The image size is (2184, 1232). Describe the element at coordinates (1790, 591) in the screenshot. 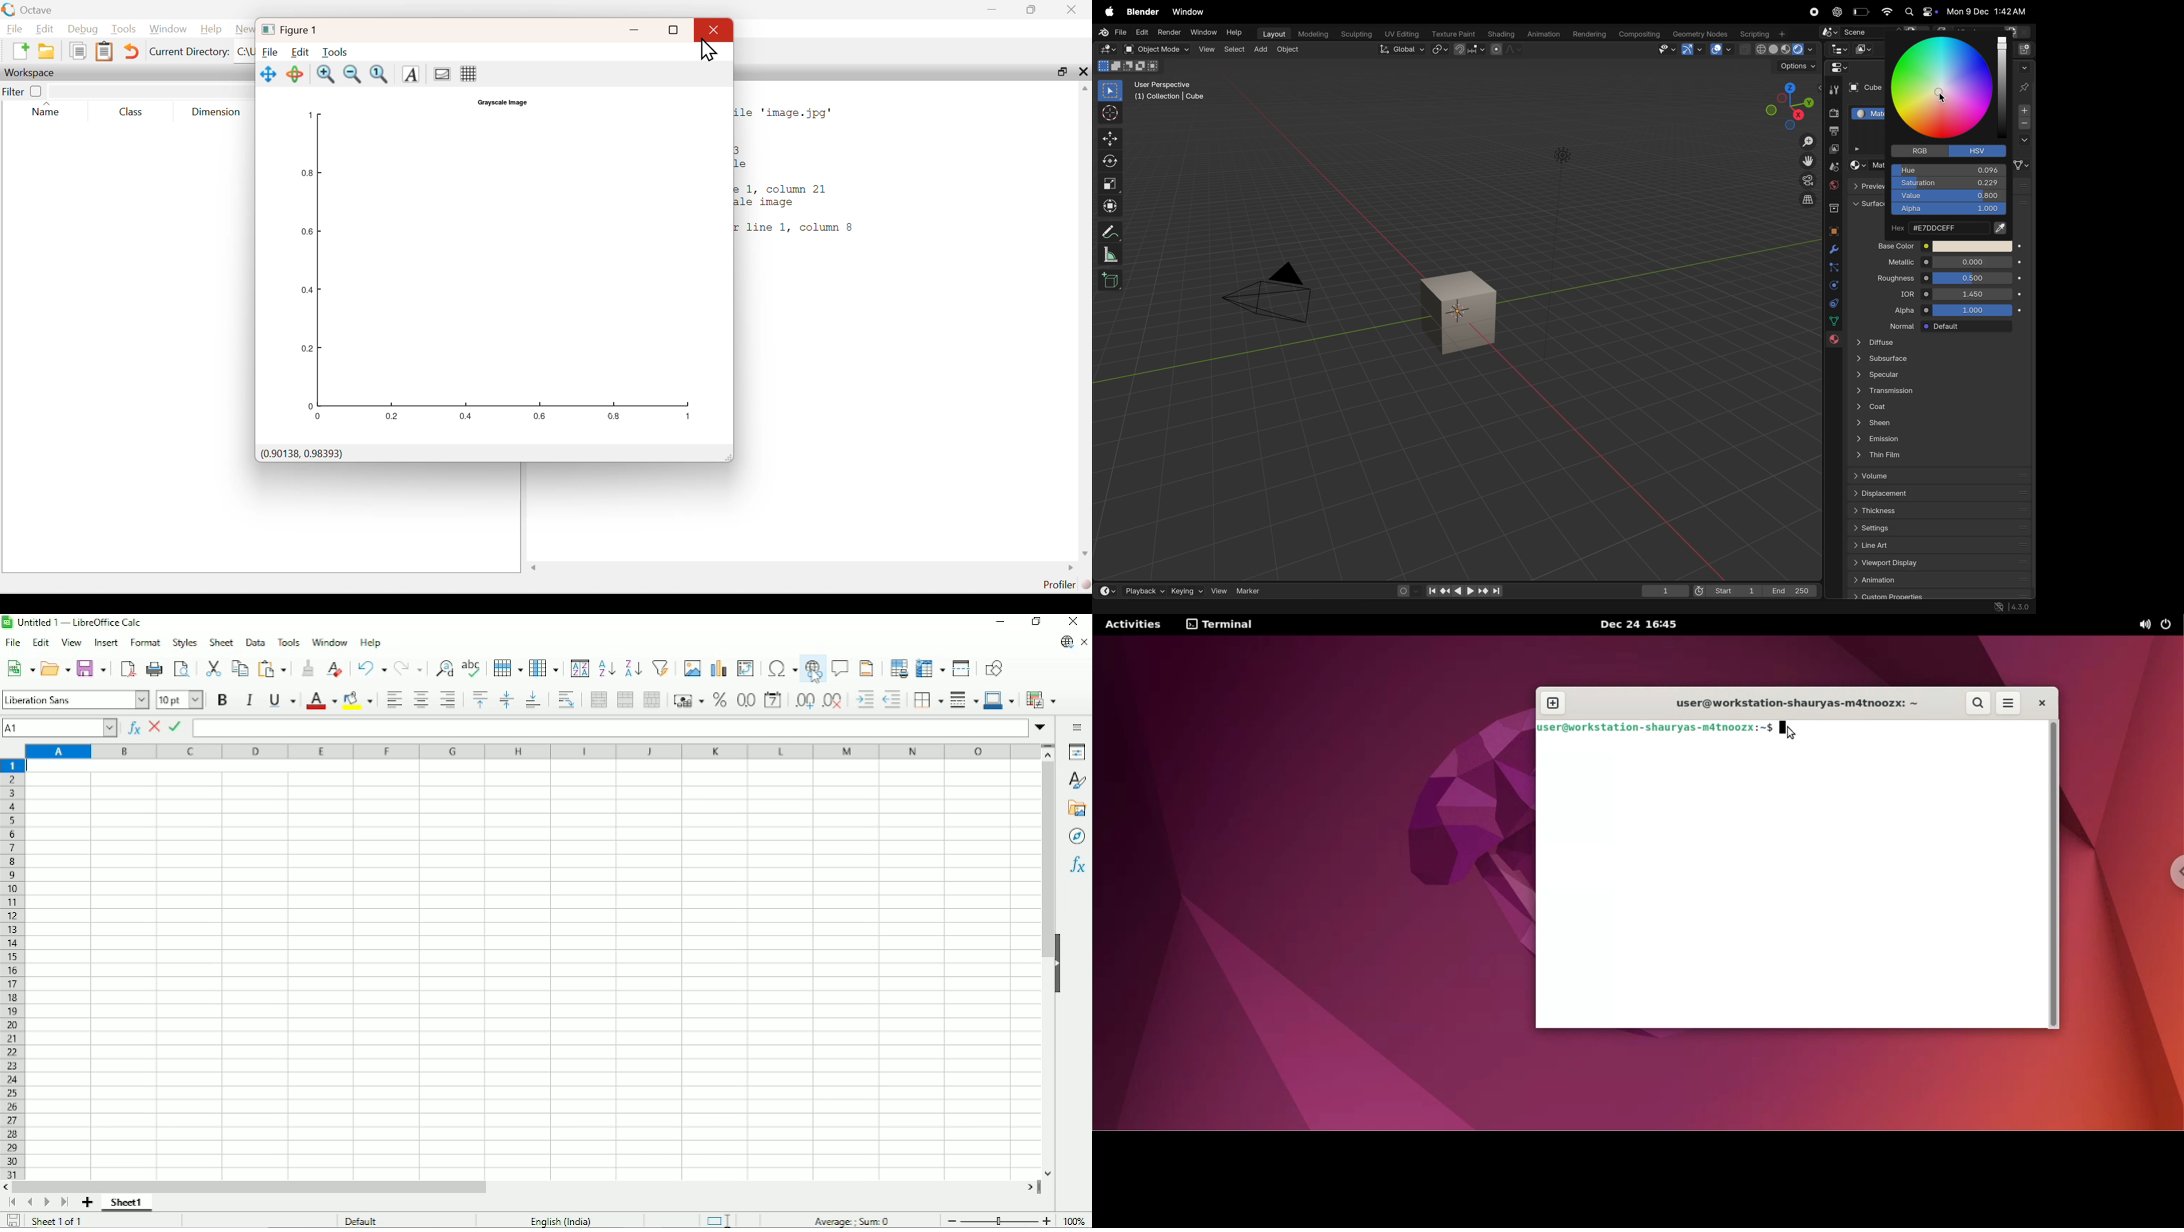

I see `End 250` at that location.